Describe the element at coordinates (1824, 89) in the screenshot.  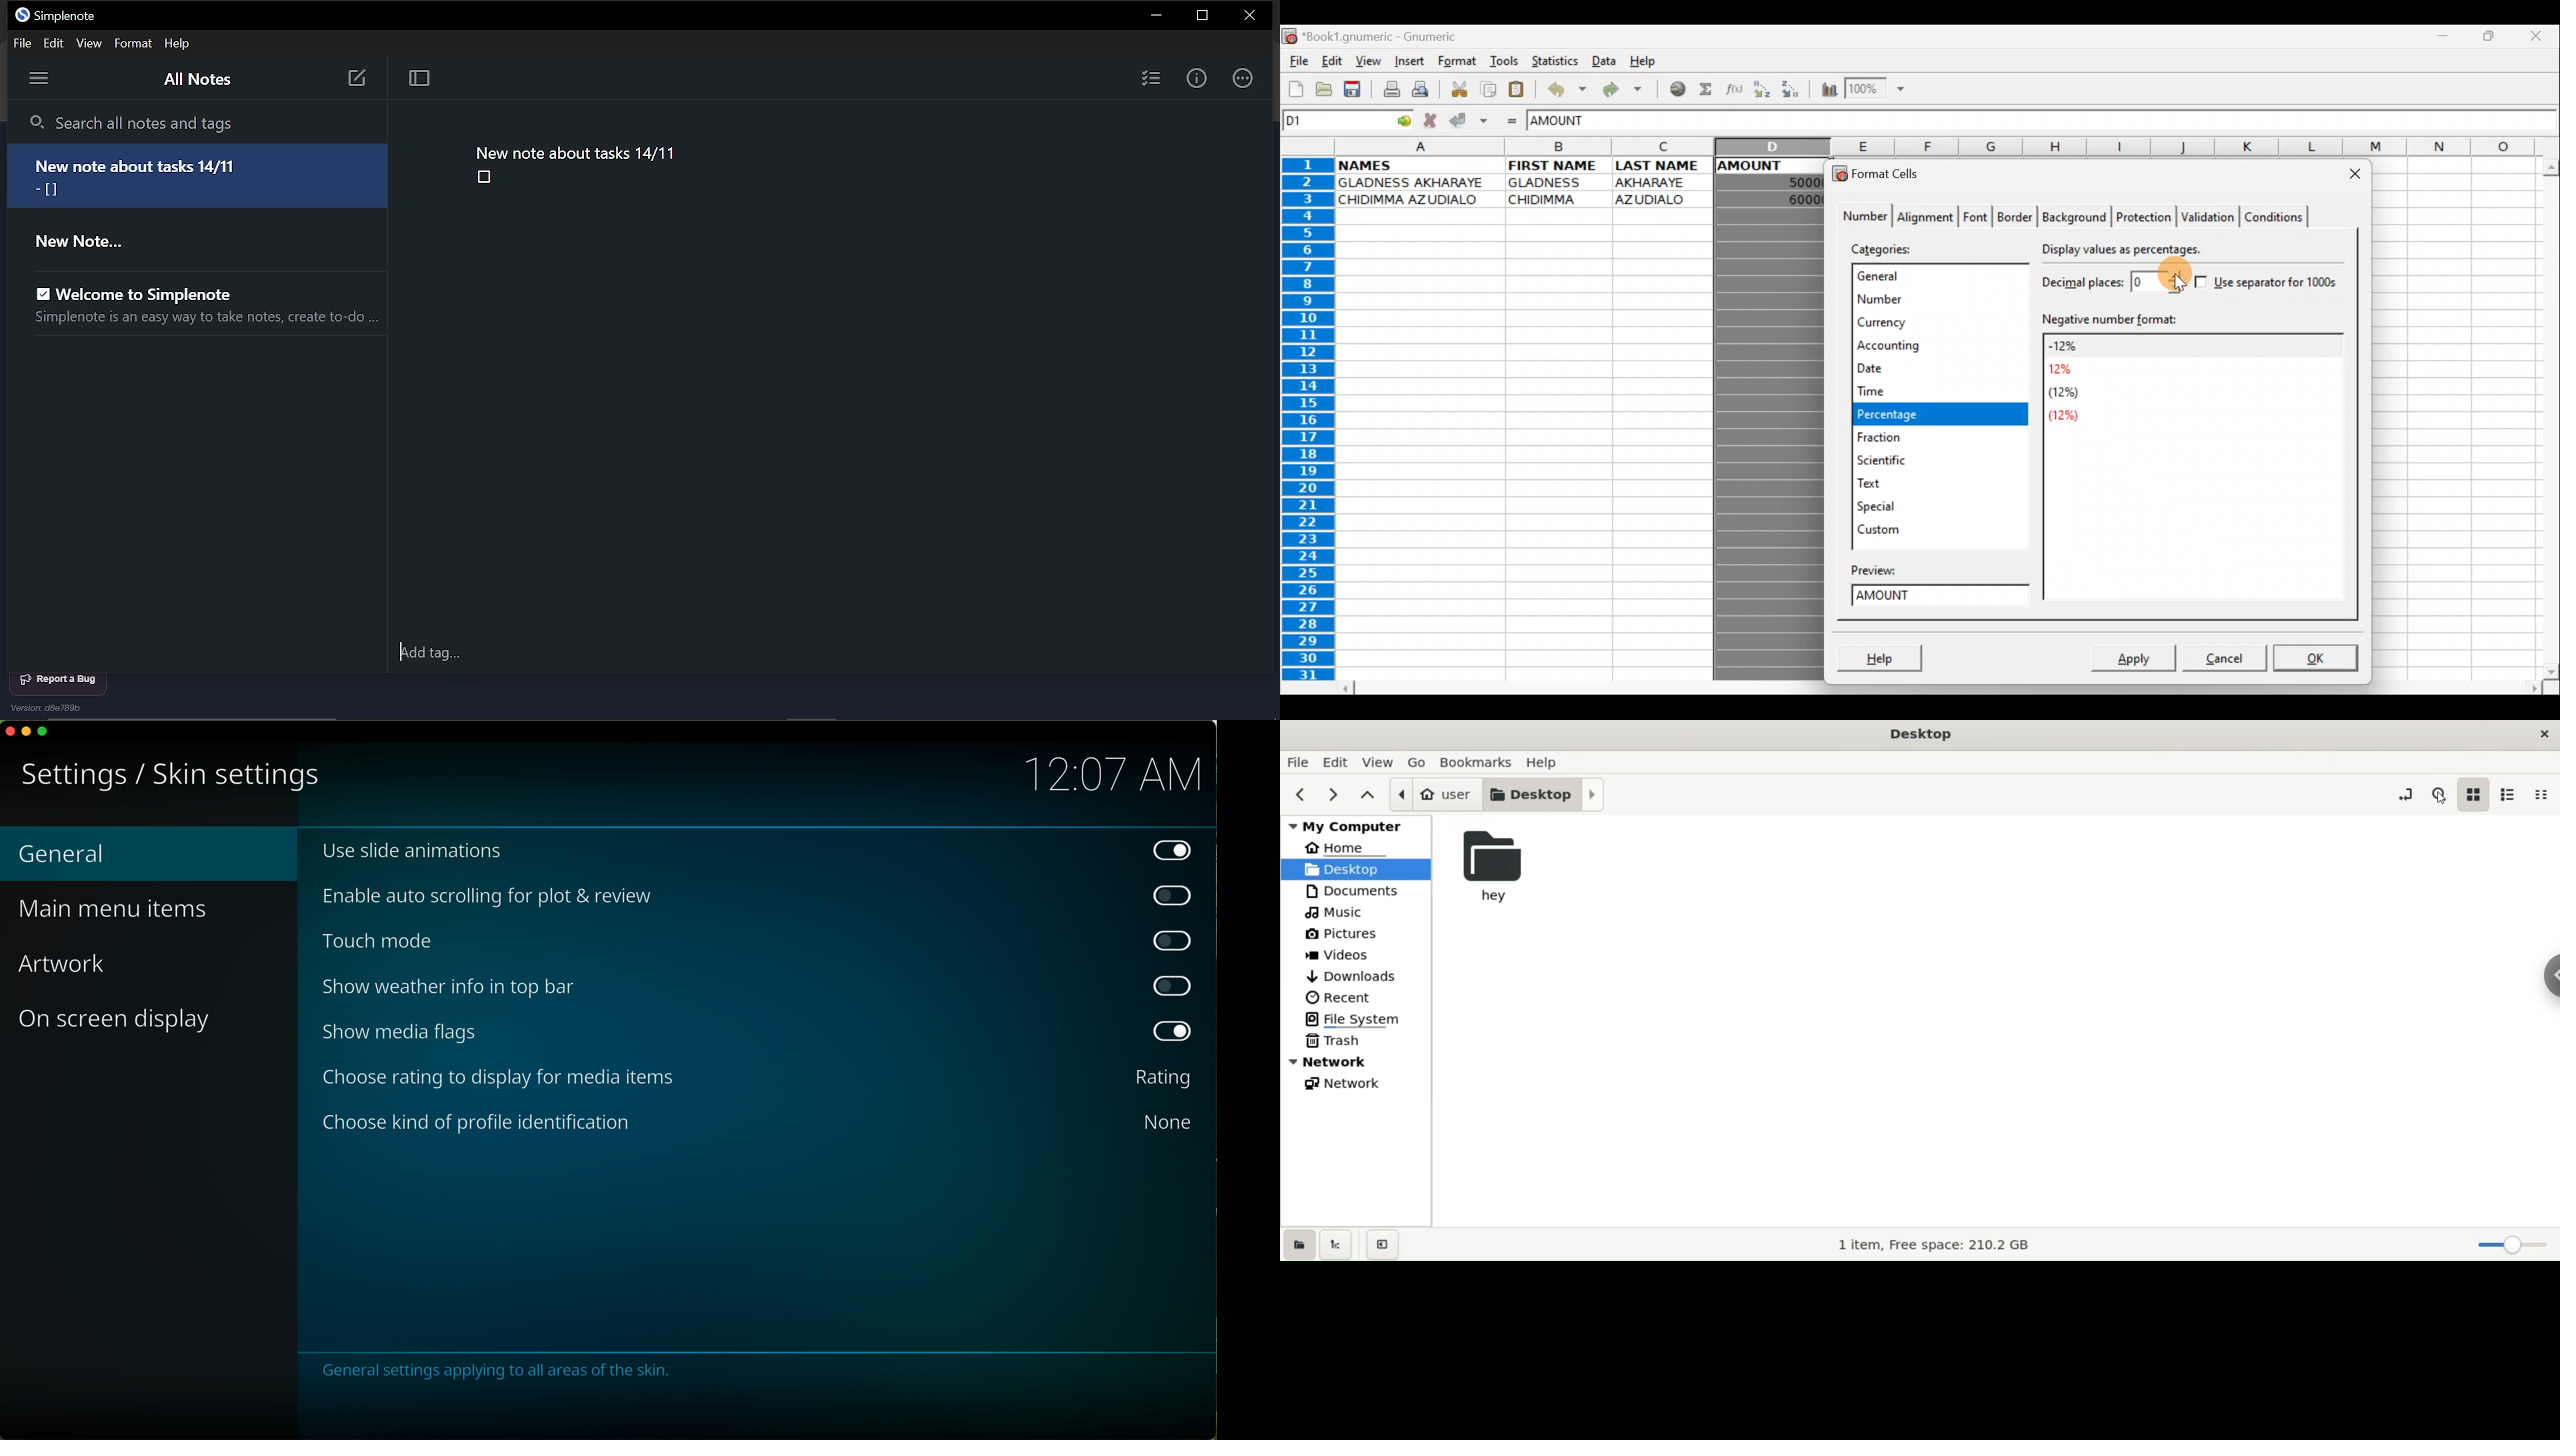
I see `Insert Chart` at that location.